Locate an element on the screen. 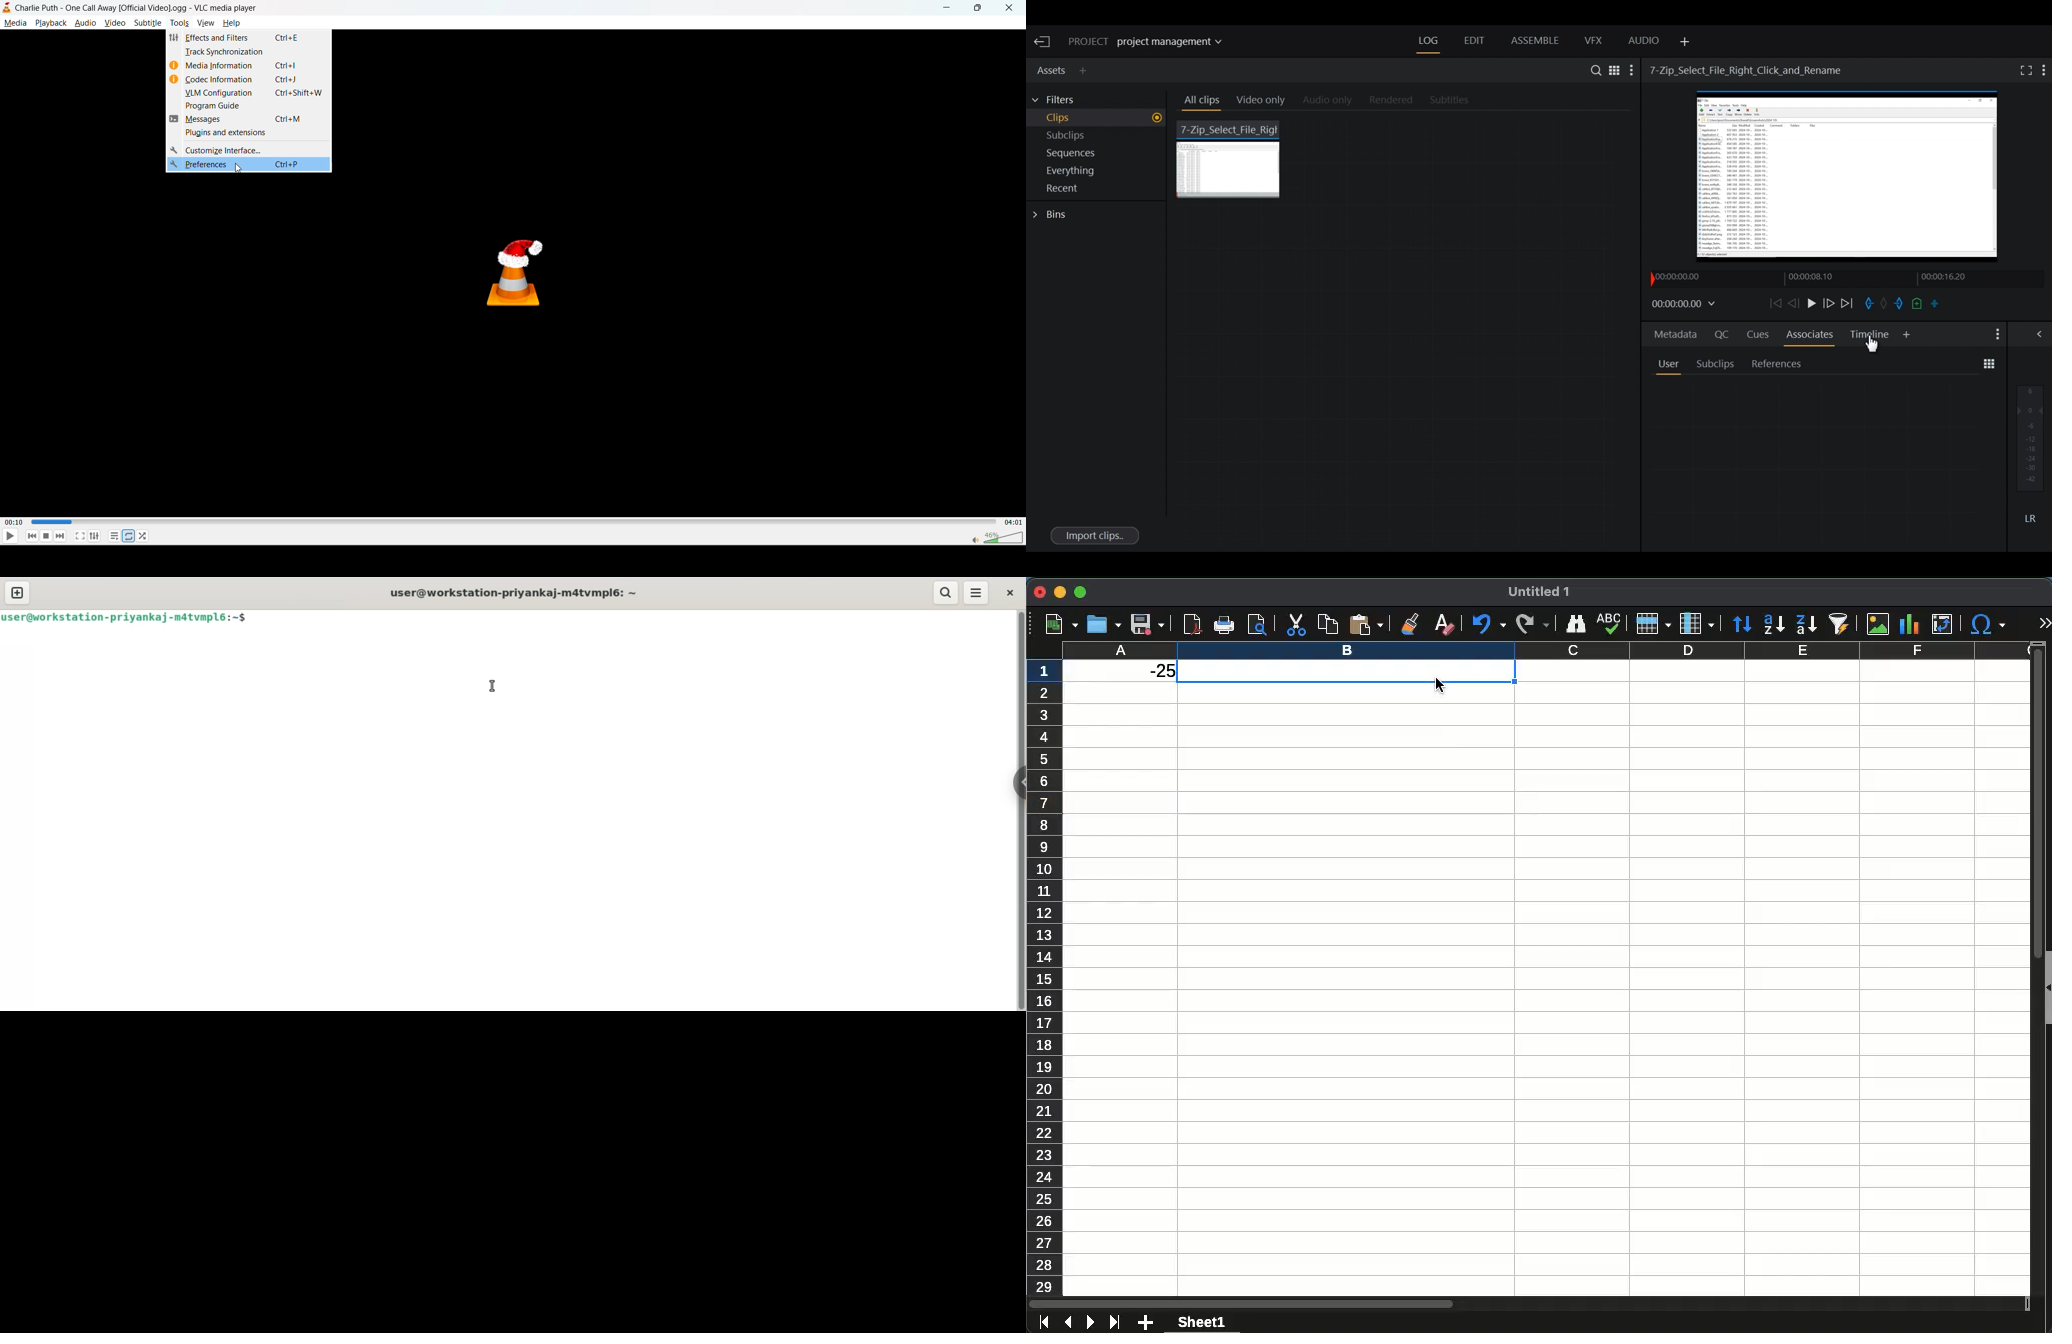 The image size is (2072, 1344). stop is located at coordinates (48, 537).